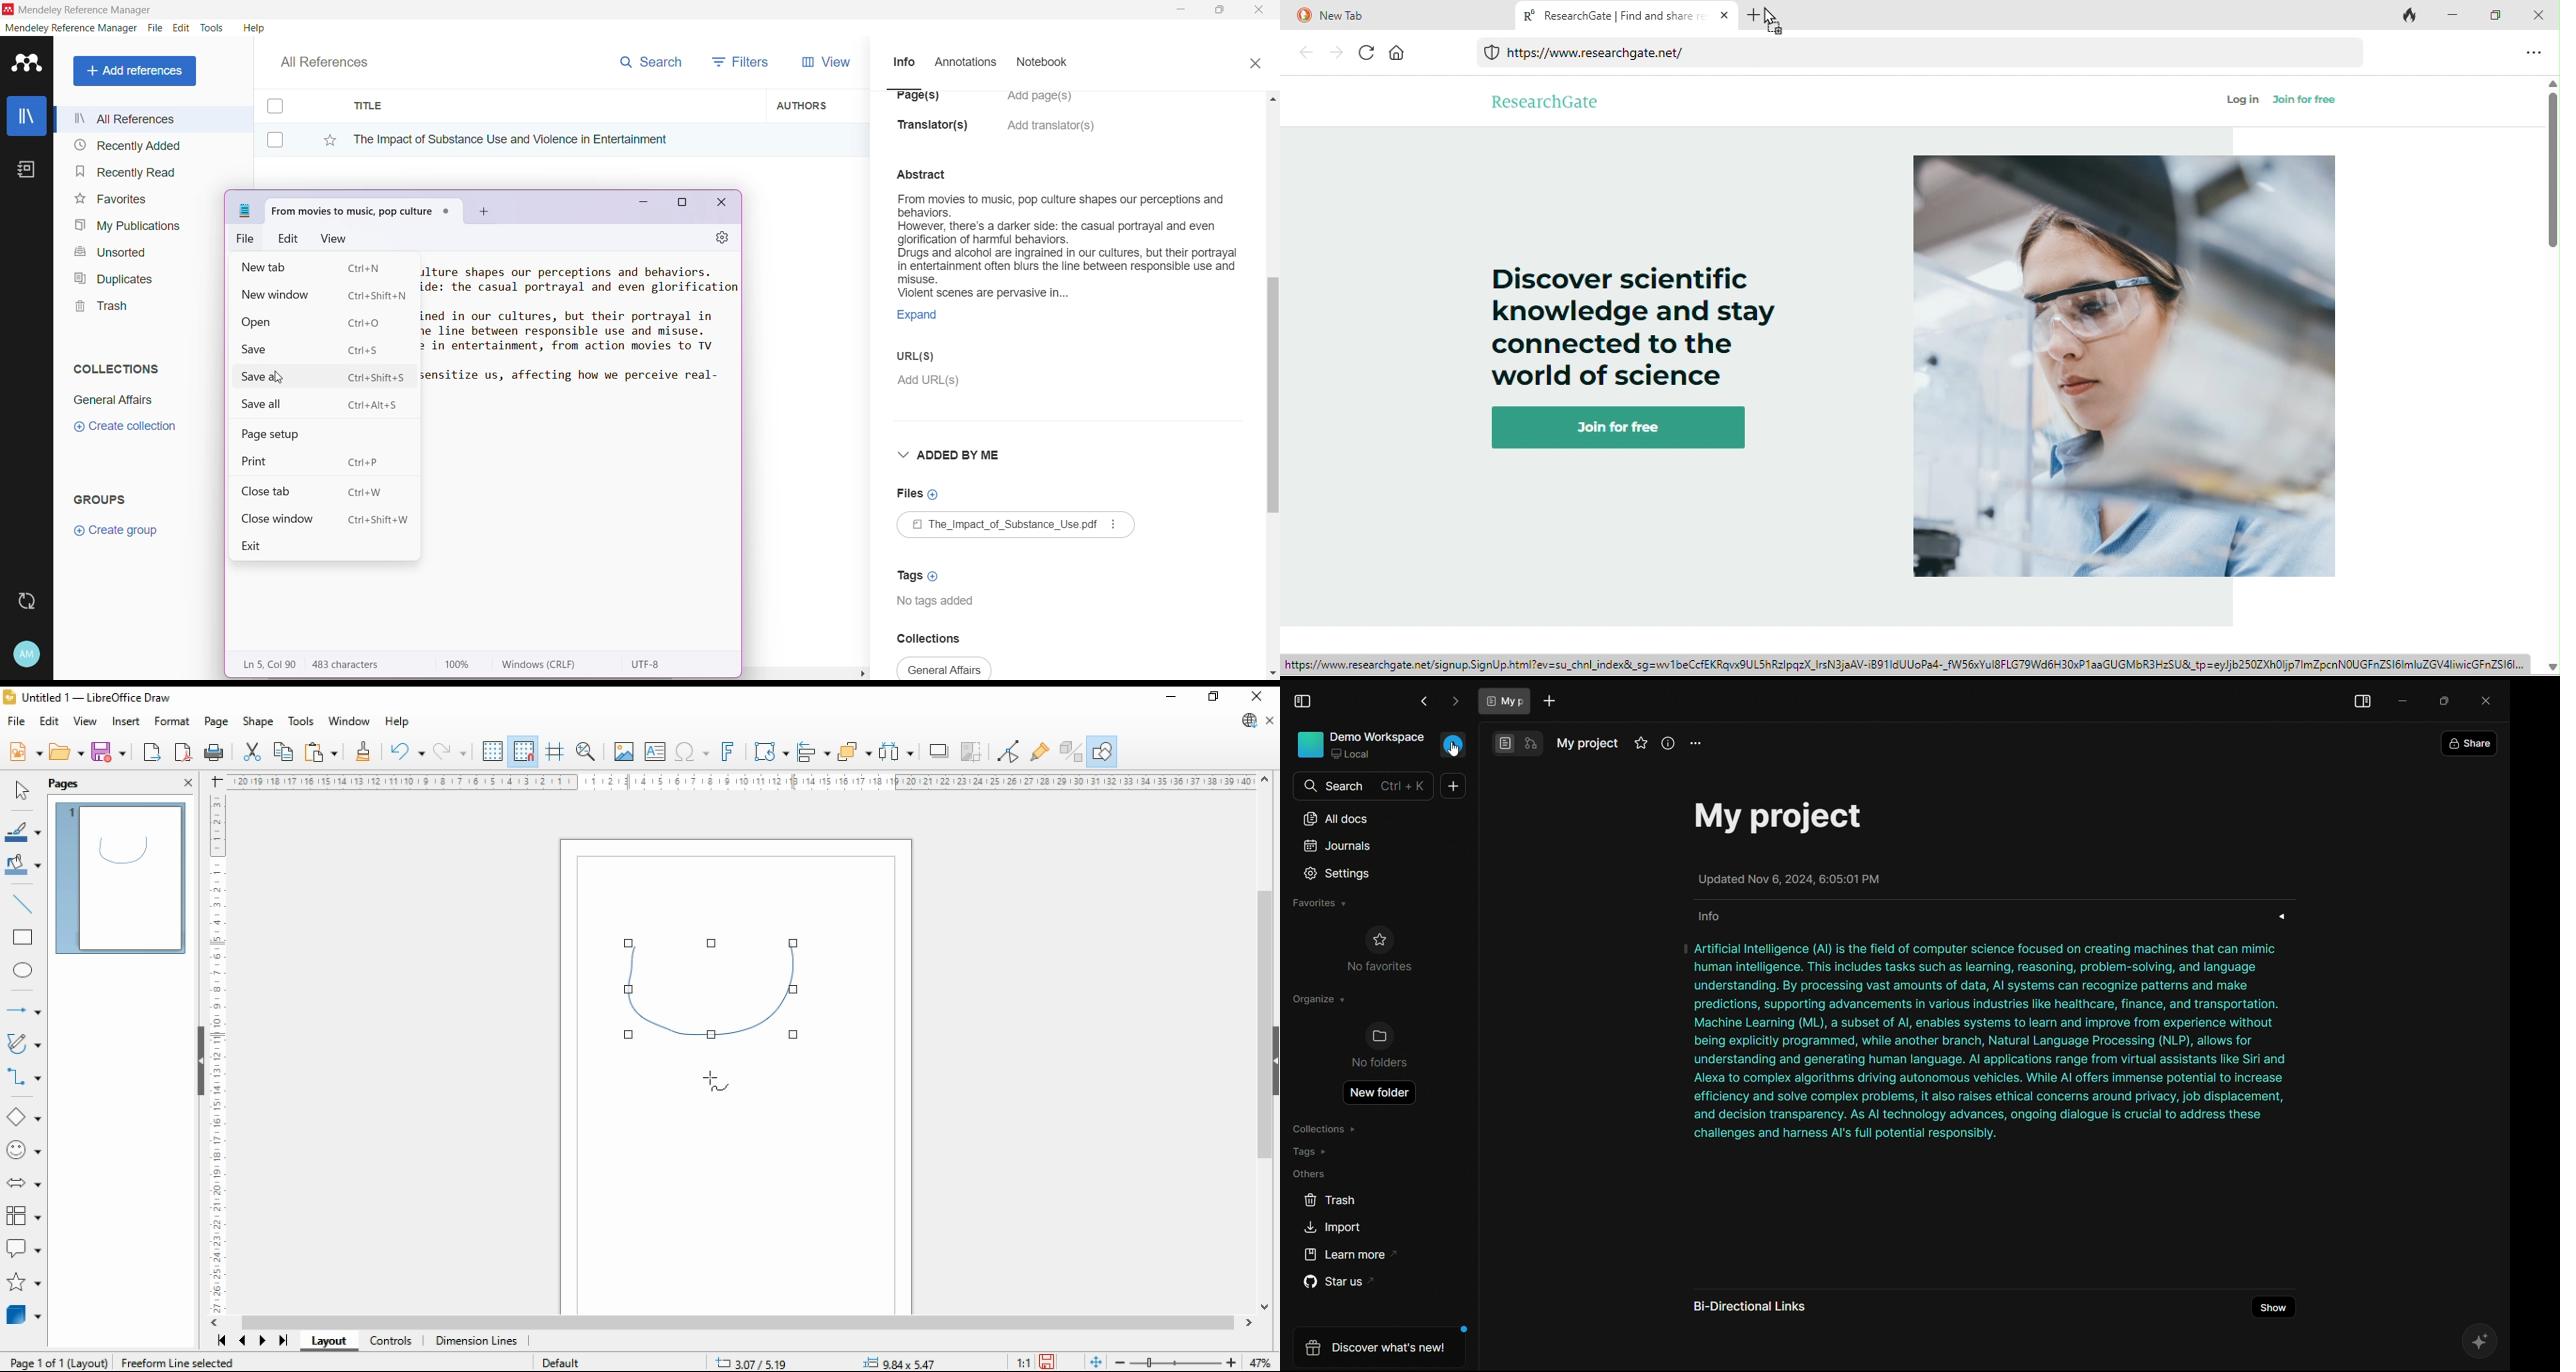 This screenshot has height=1372, width=2576. Describe the element at coordinates (1452, 745) in the screenshot. I see `profile` at that location.